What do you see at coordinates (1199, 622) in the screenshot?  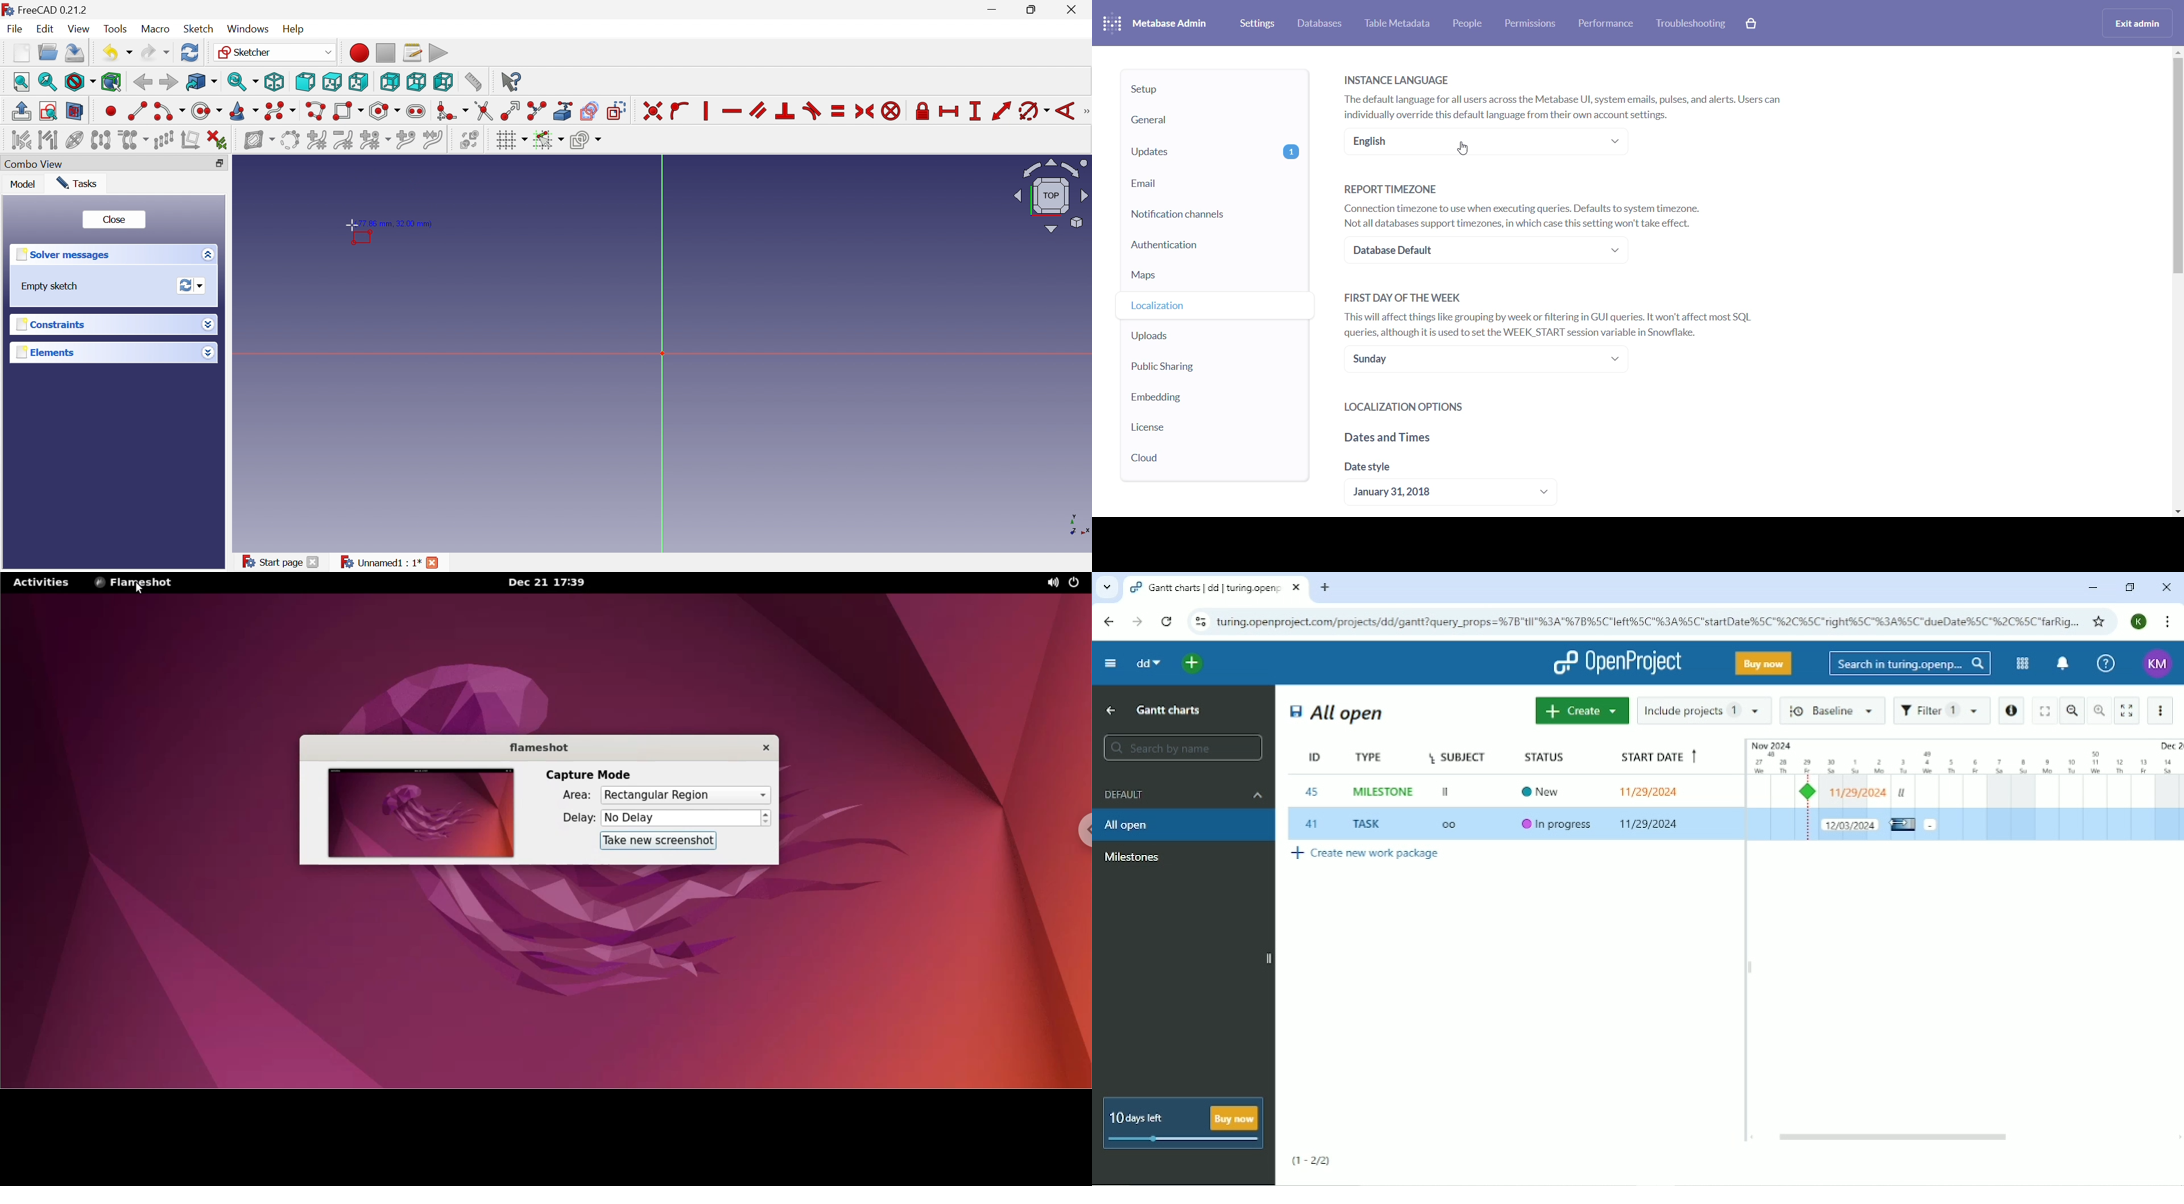 I see `View site information` at bounding box center [1199, 622].